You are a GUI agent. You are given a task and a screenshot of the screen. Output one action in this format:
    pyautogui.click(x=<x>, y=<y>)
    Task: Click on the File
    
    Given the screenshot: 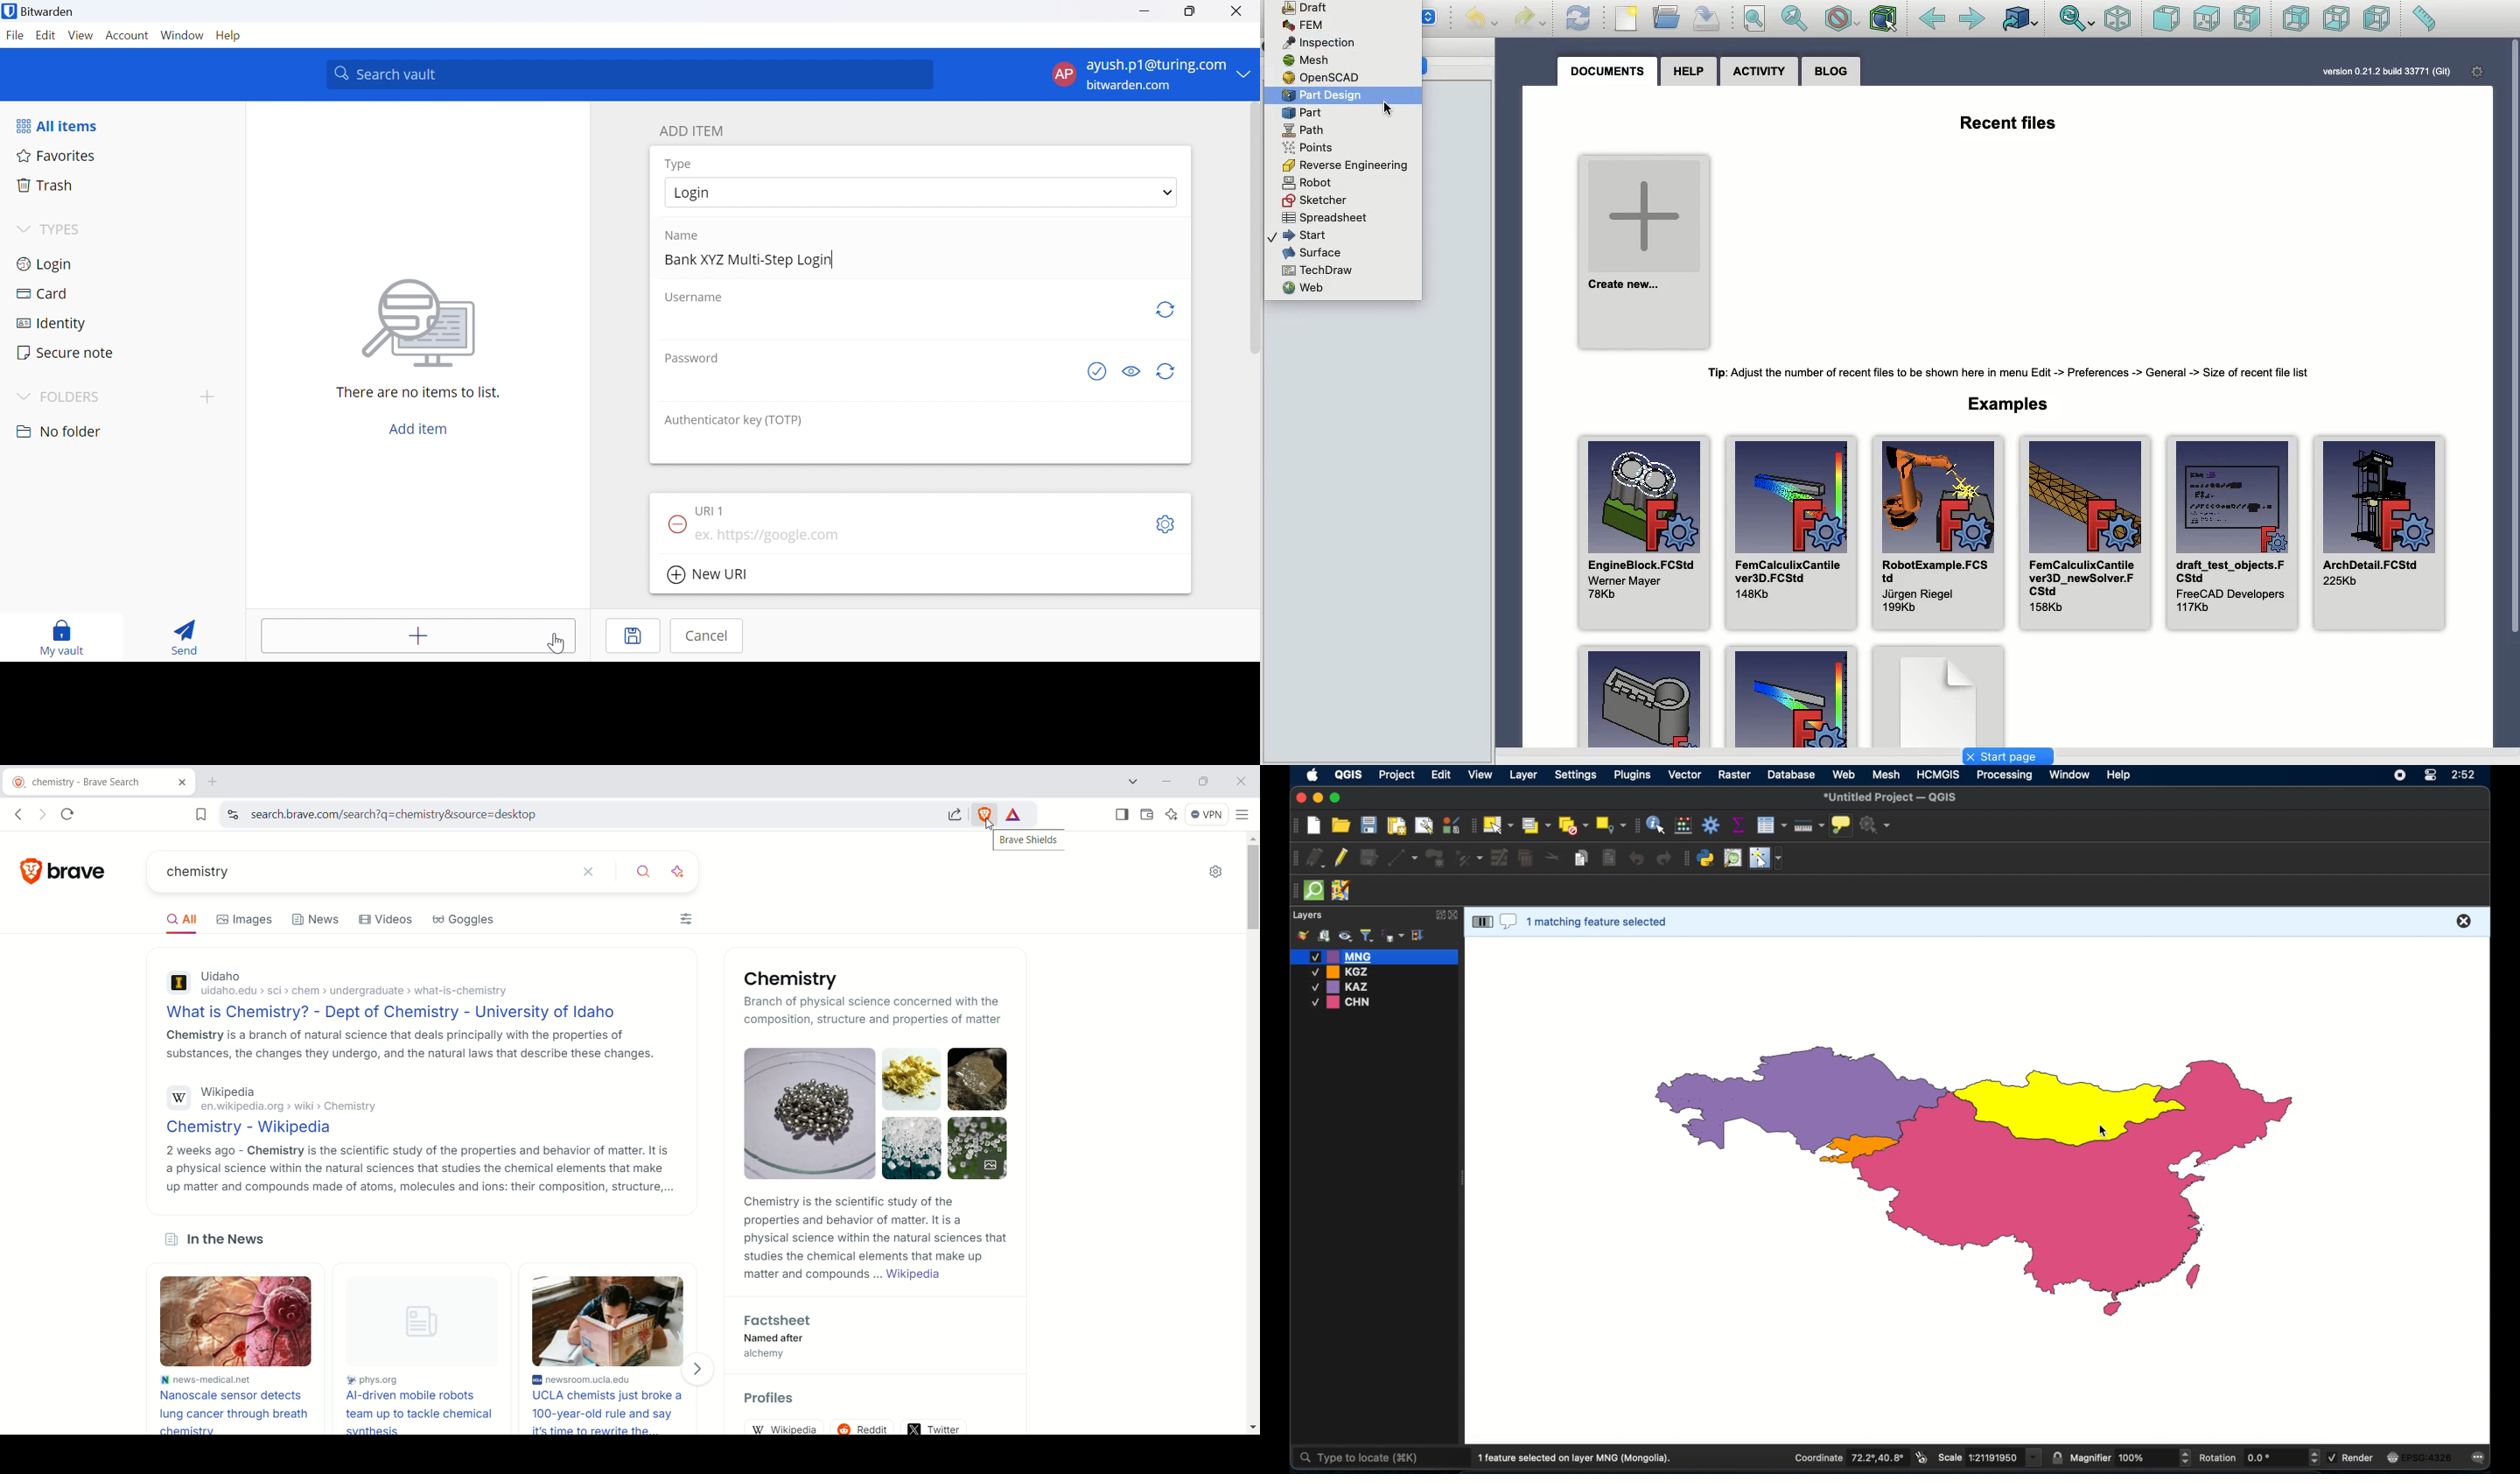 What is the action you would take?
    pyautogui.click(x=14, y=36)
    